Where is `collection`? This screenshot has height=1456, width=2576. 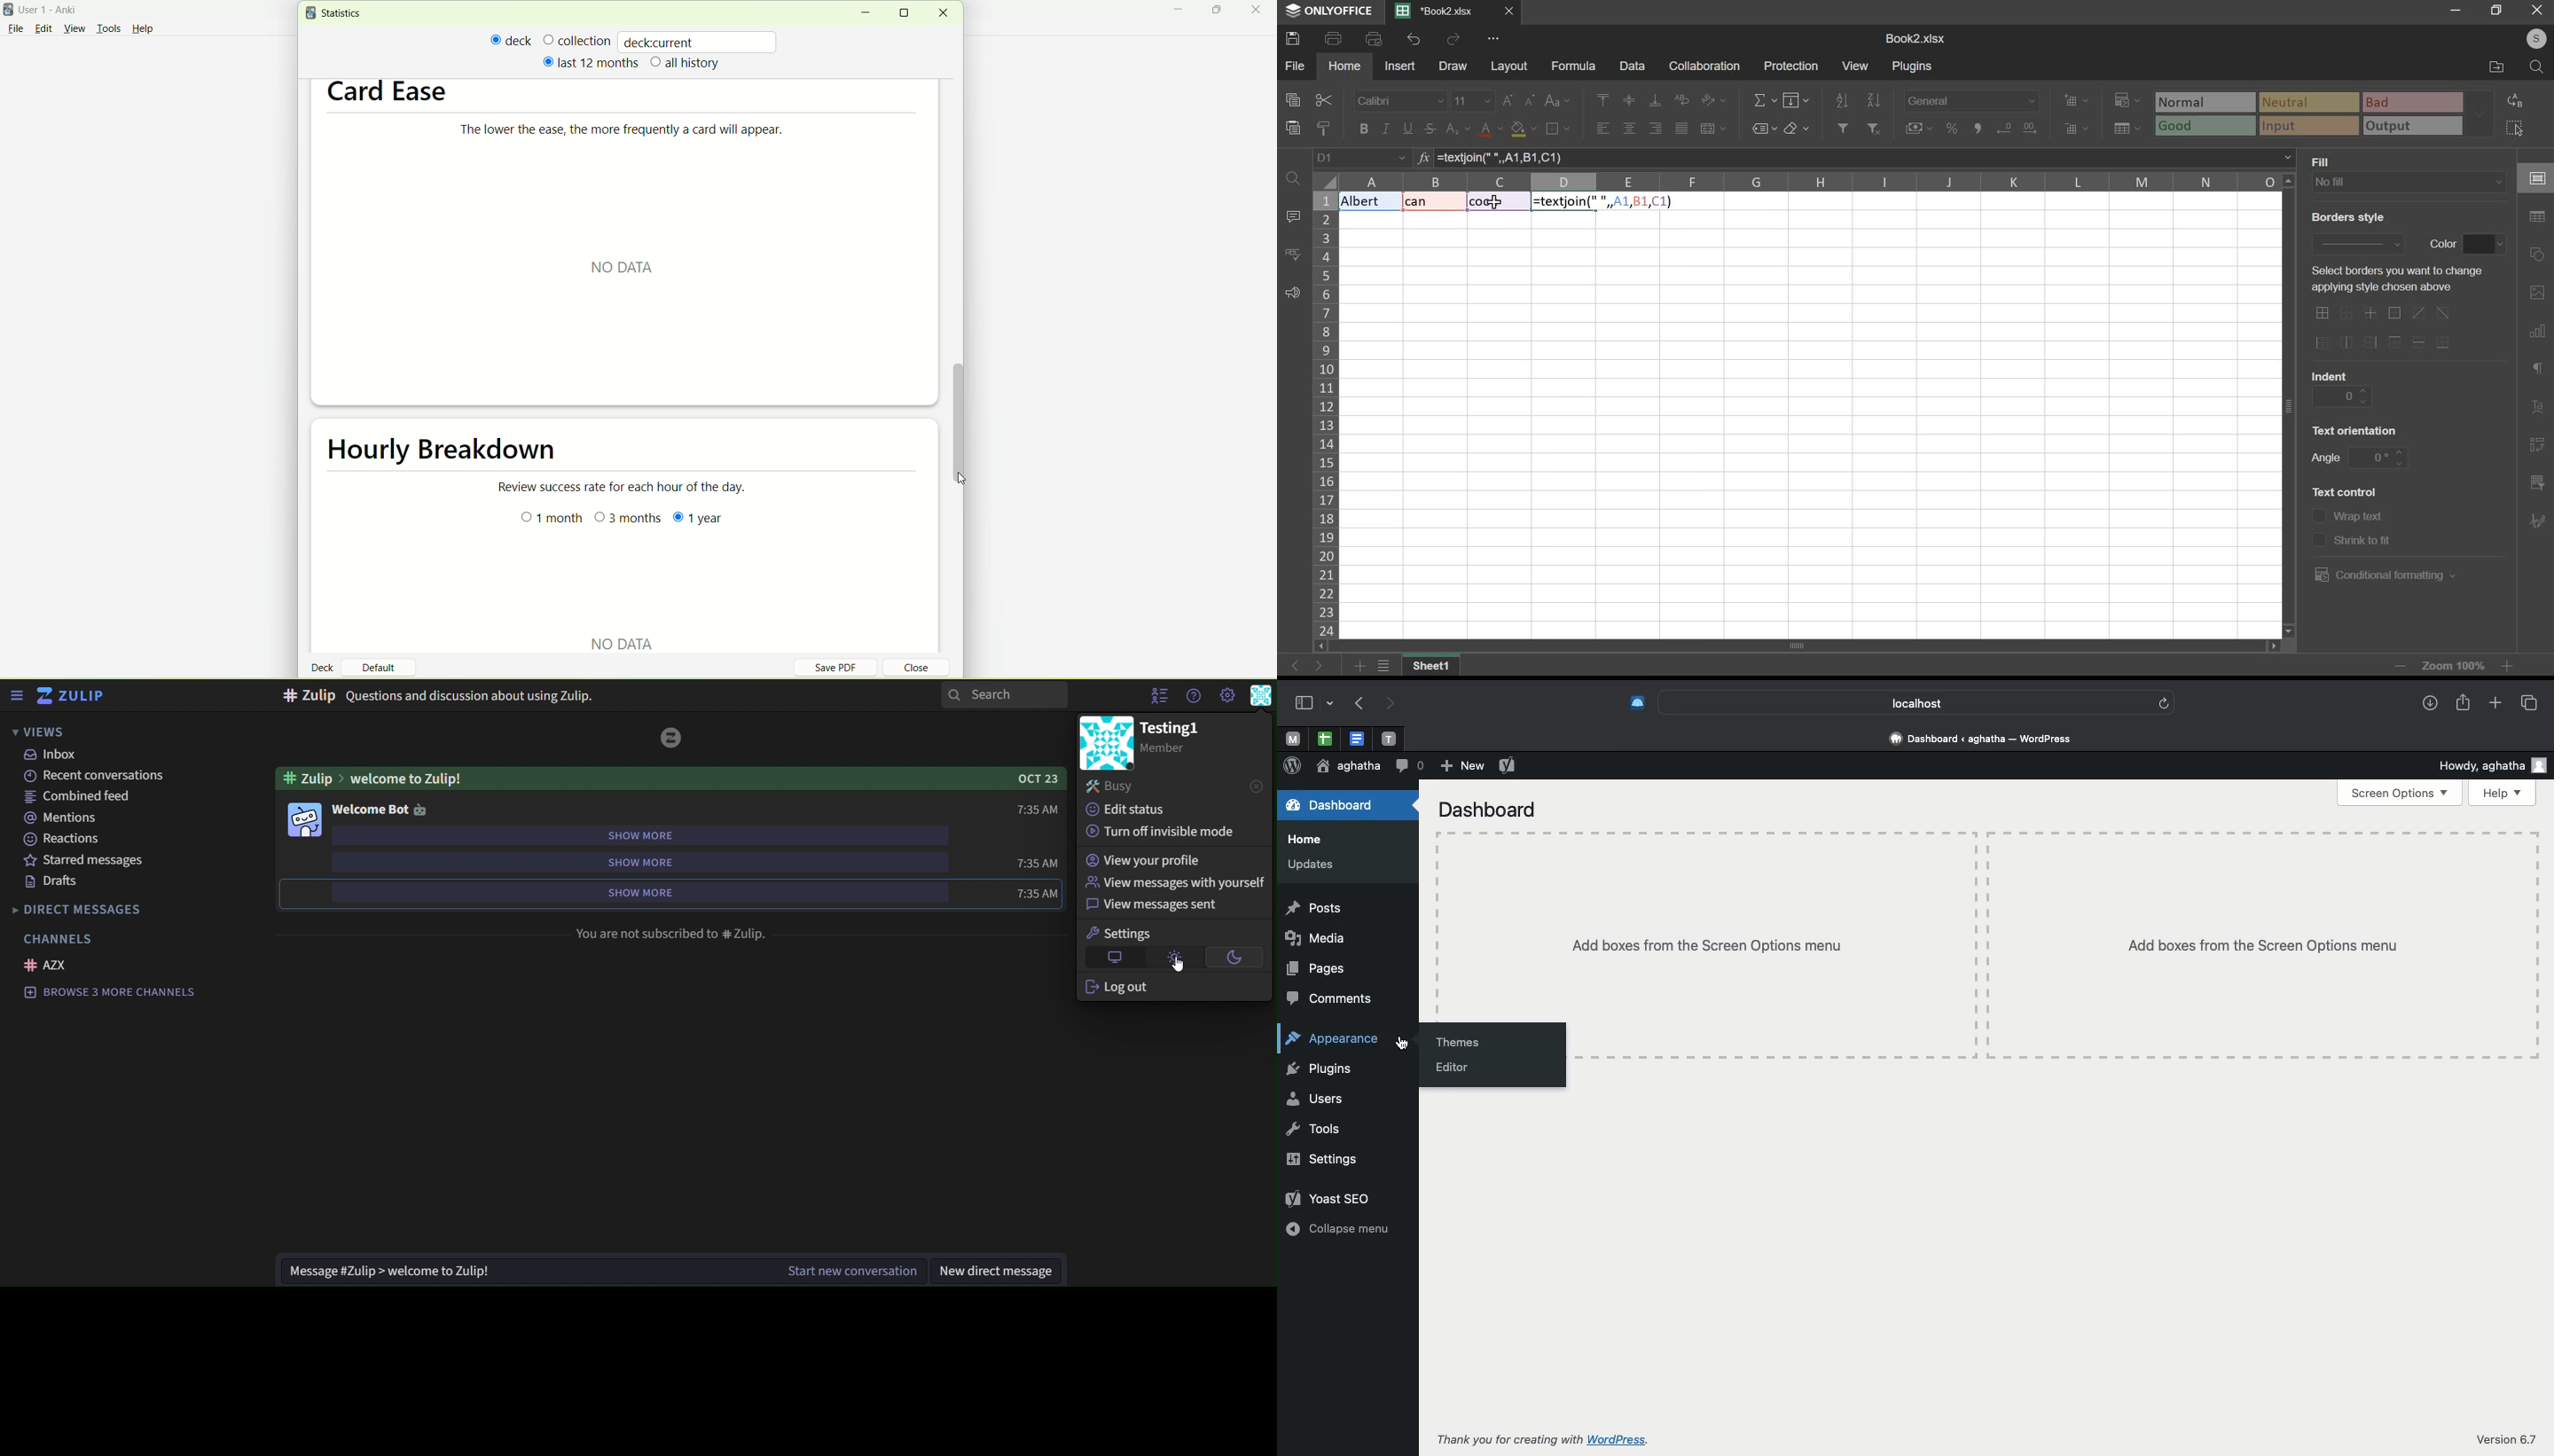
collection is located at coordinates (577, 40).